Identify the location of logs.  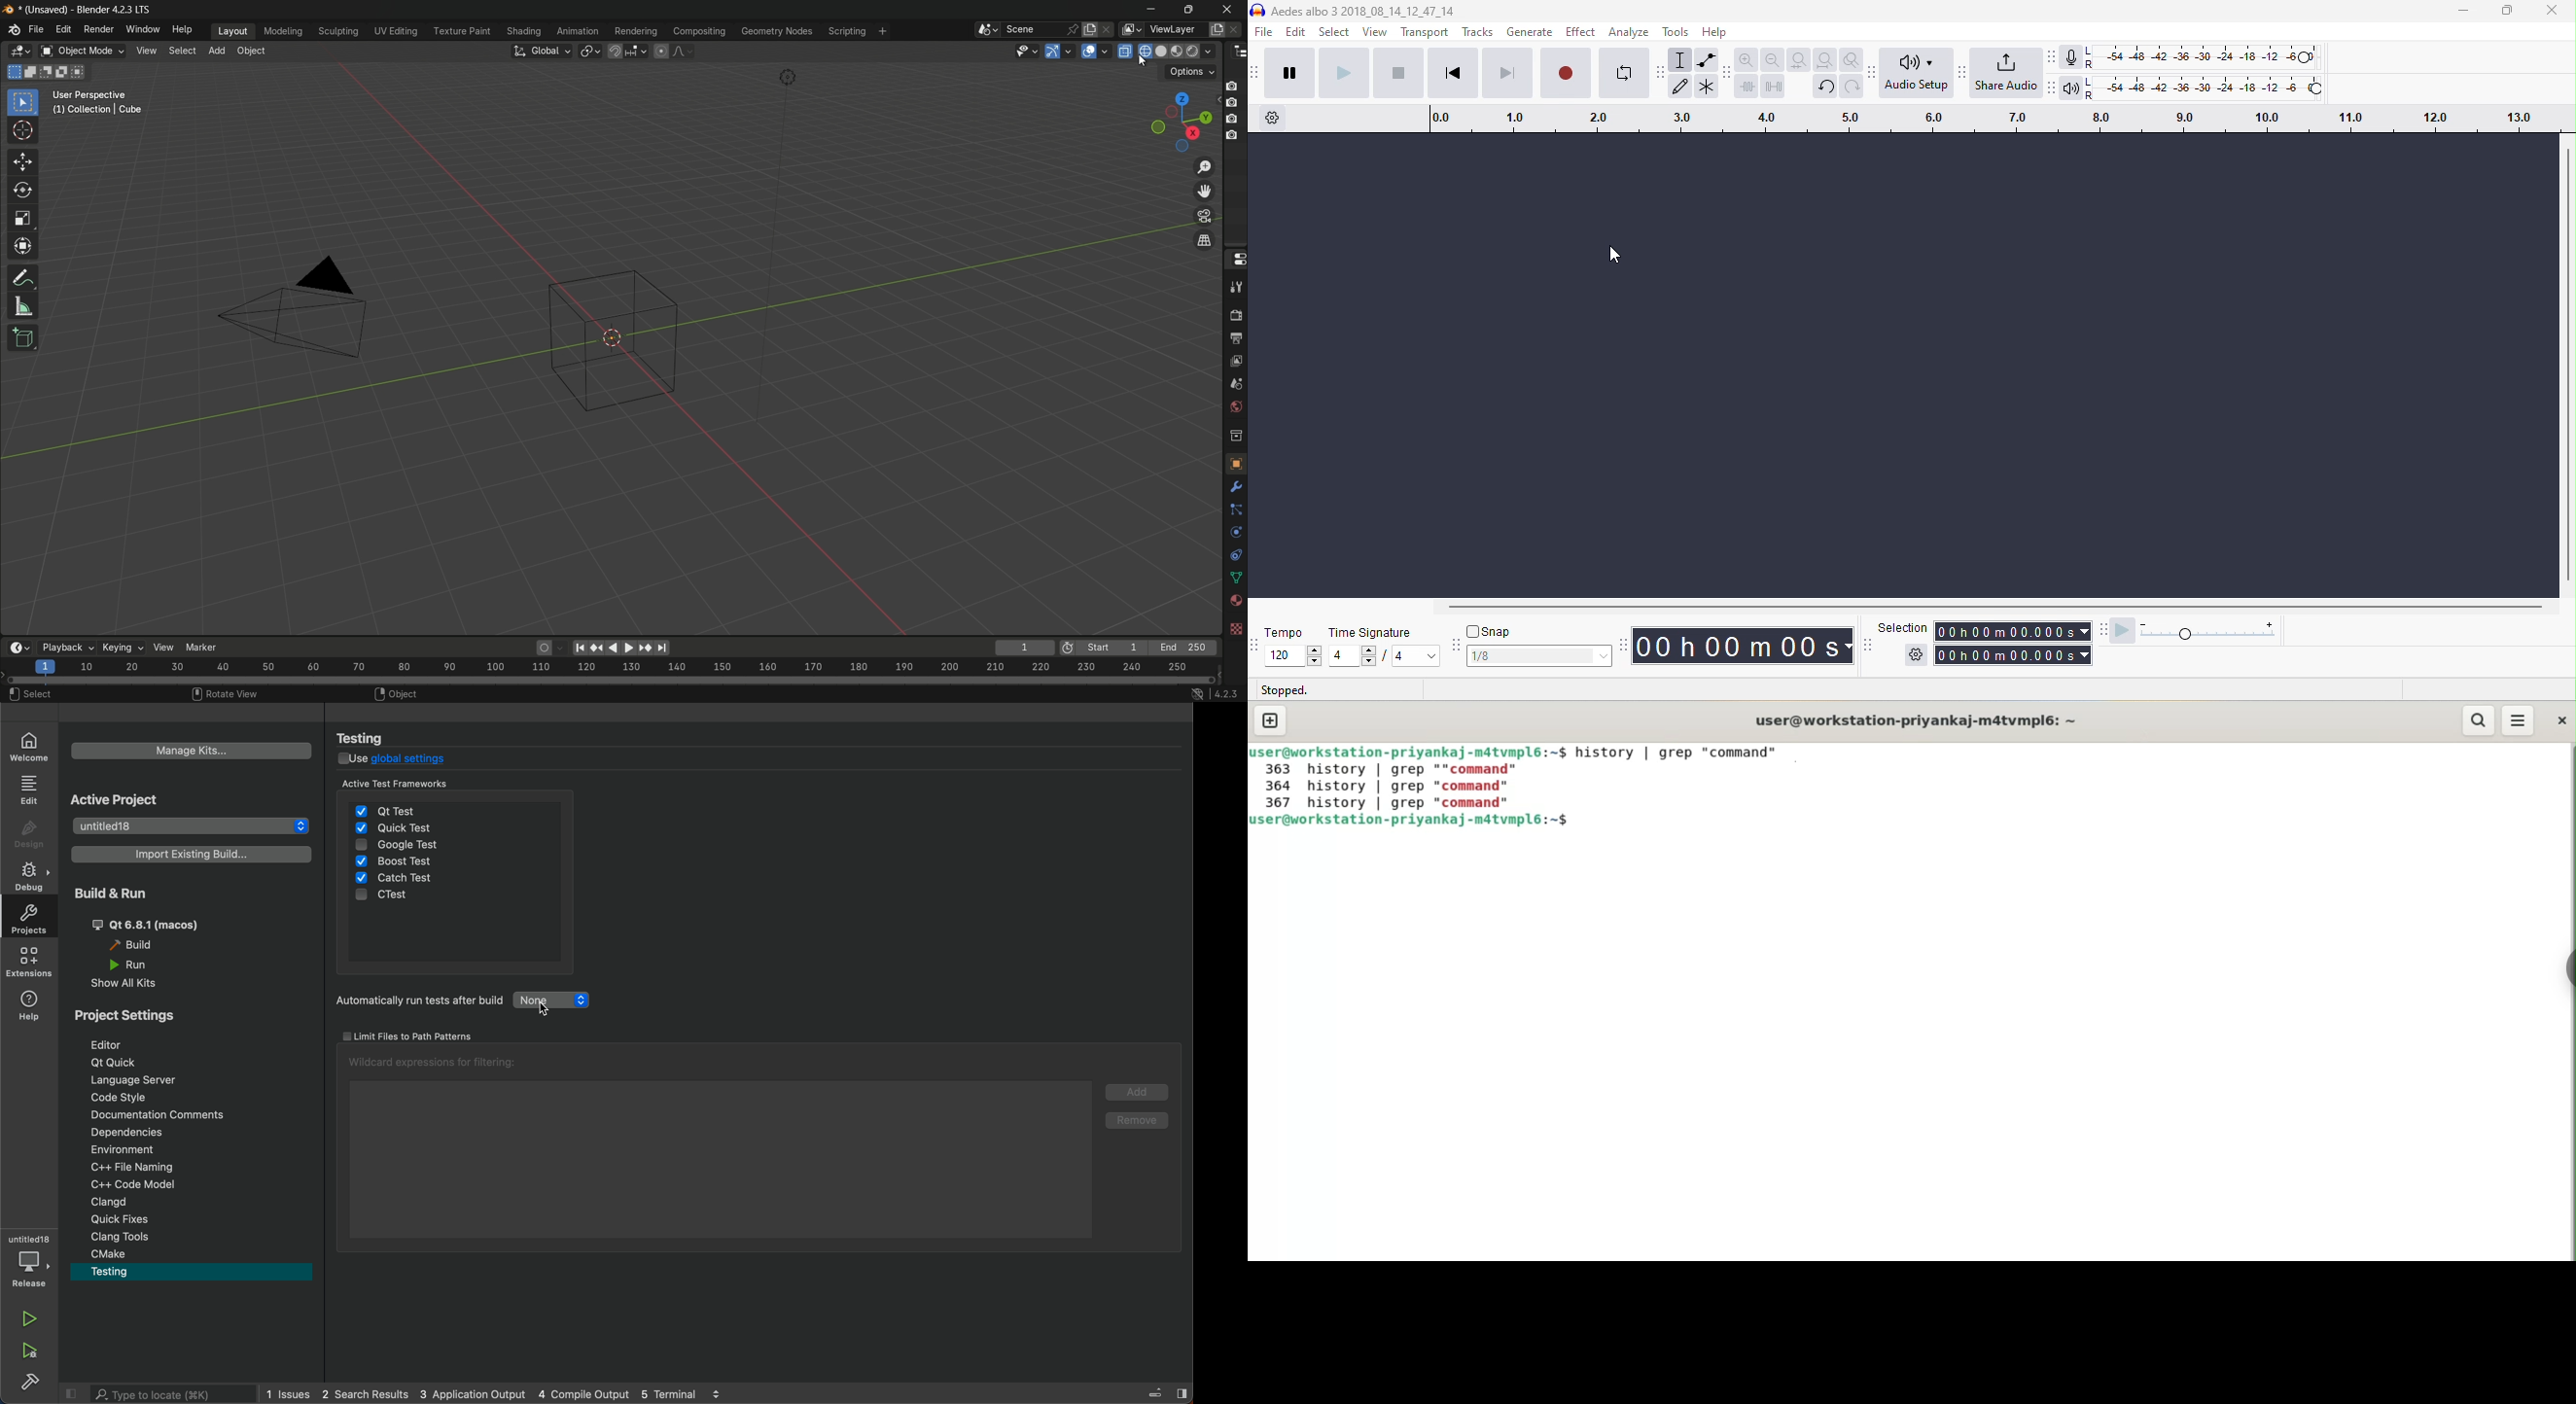
(502, 1395).